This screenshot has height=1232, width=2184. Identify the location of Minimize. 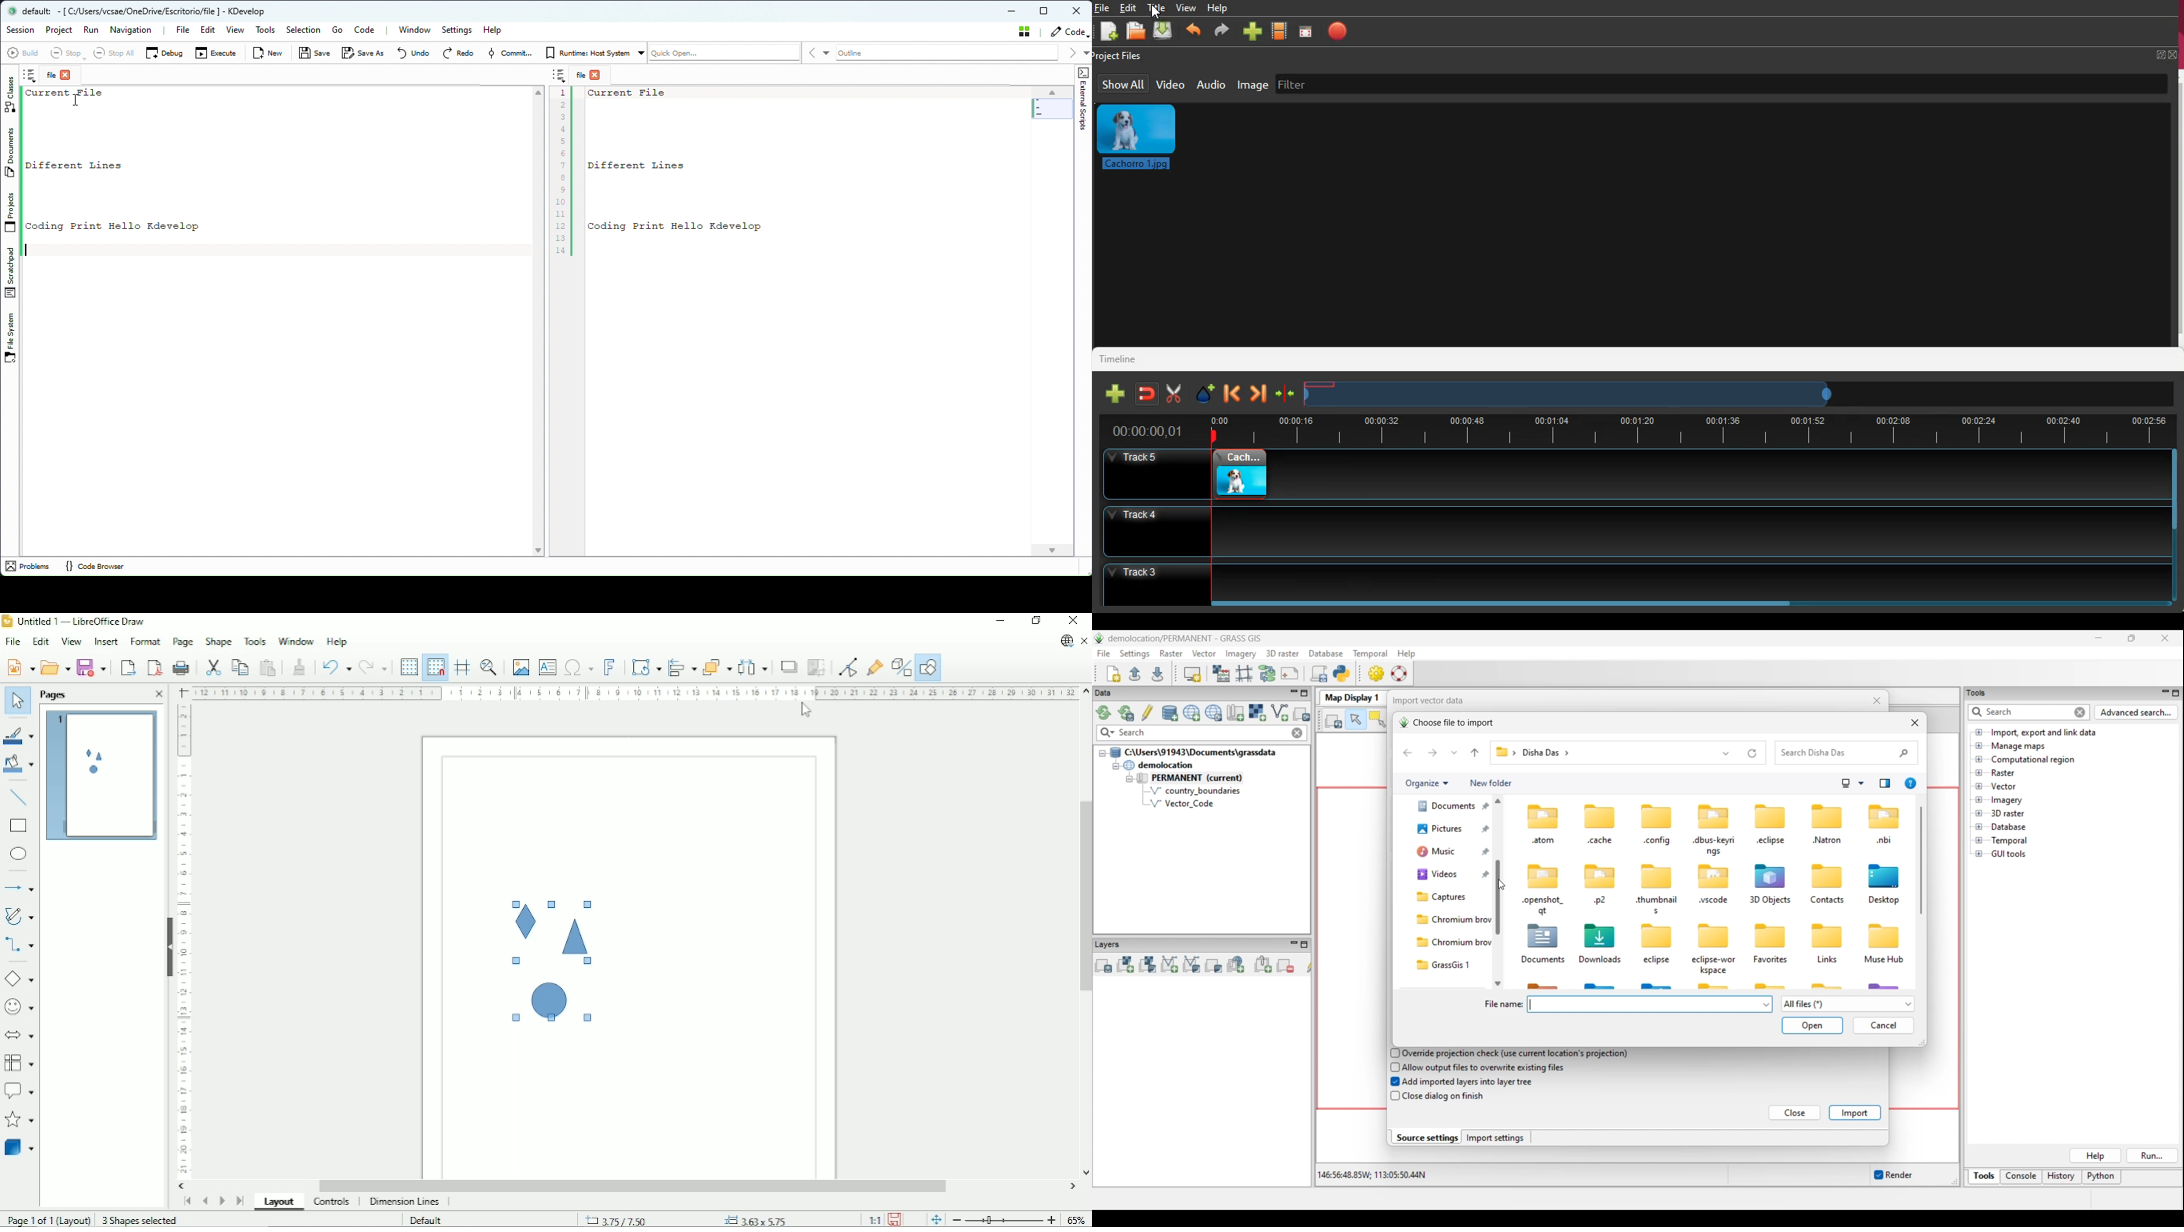
(1000, 621).